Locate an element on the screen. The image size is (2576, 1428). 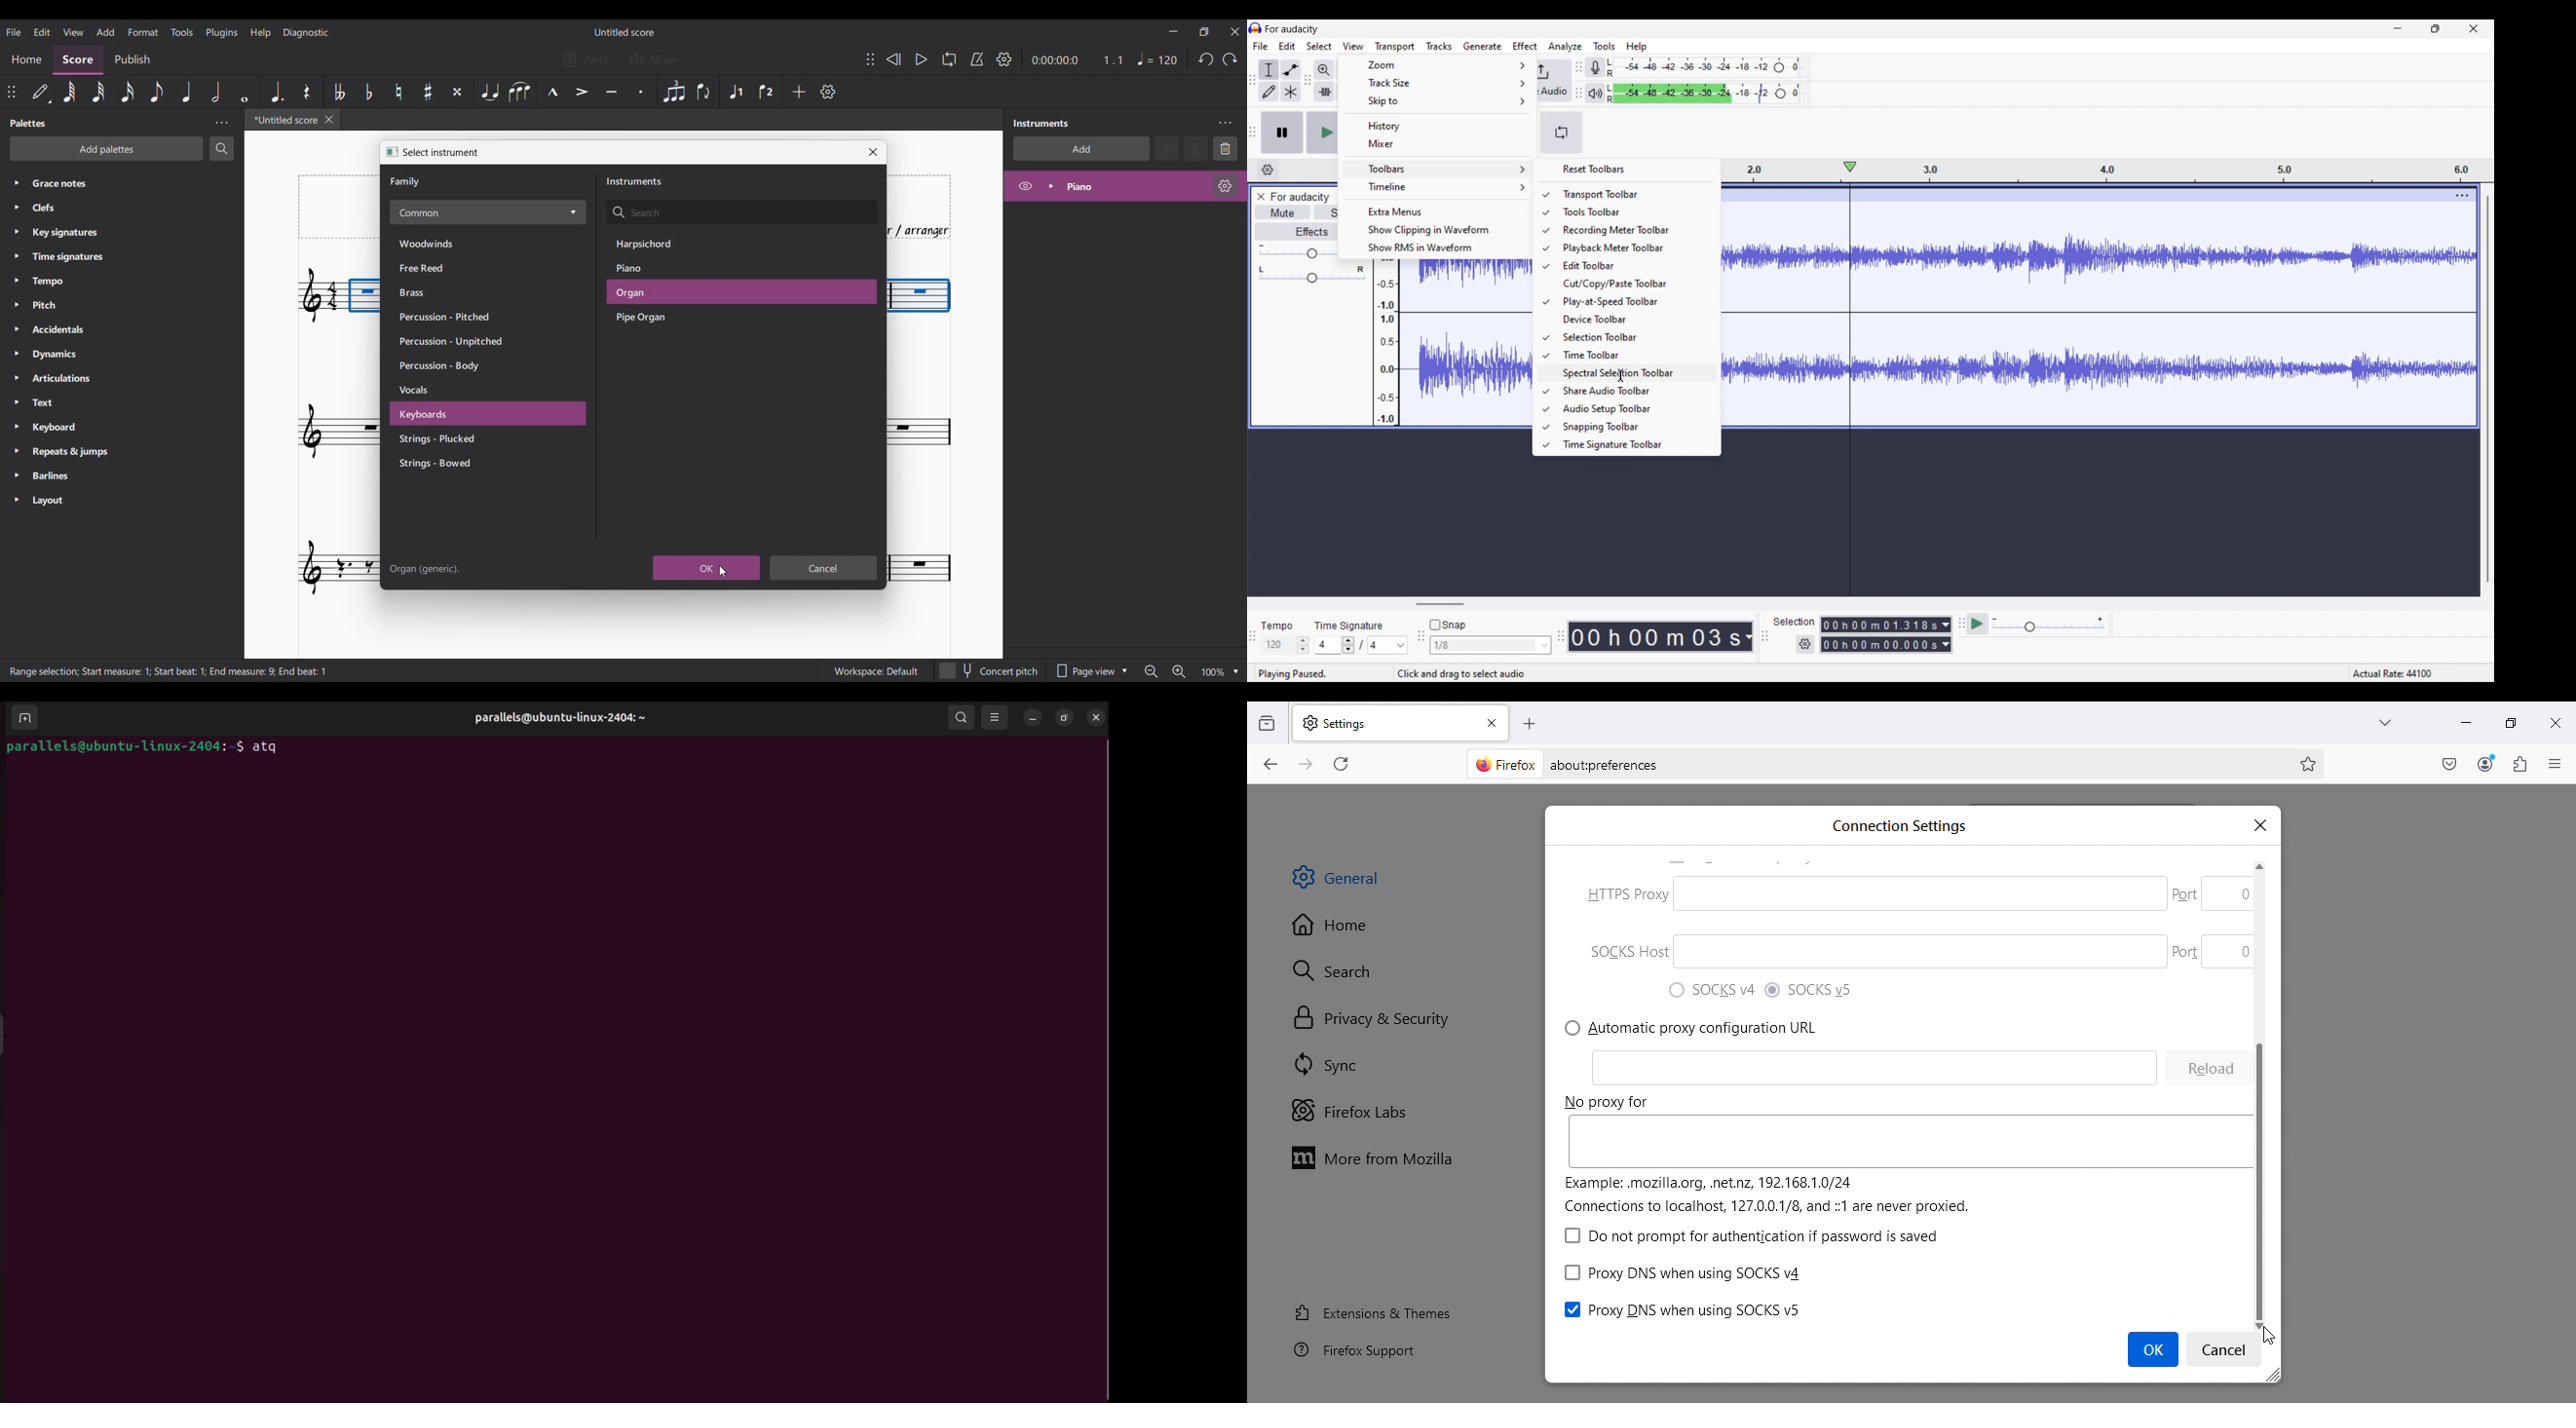
Help menu is located at coordinates (1636, 47).